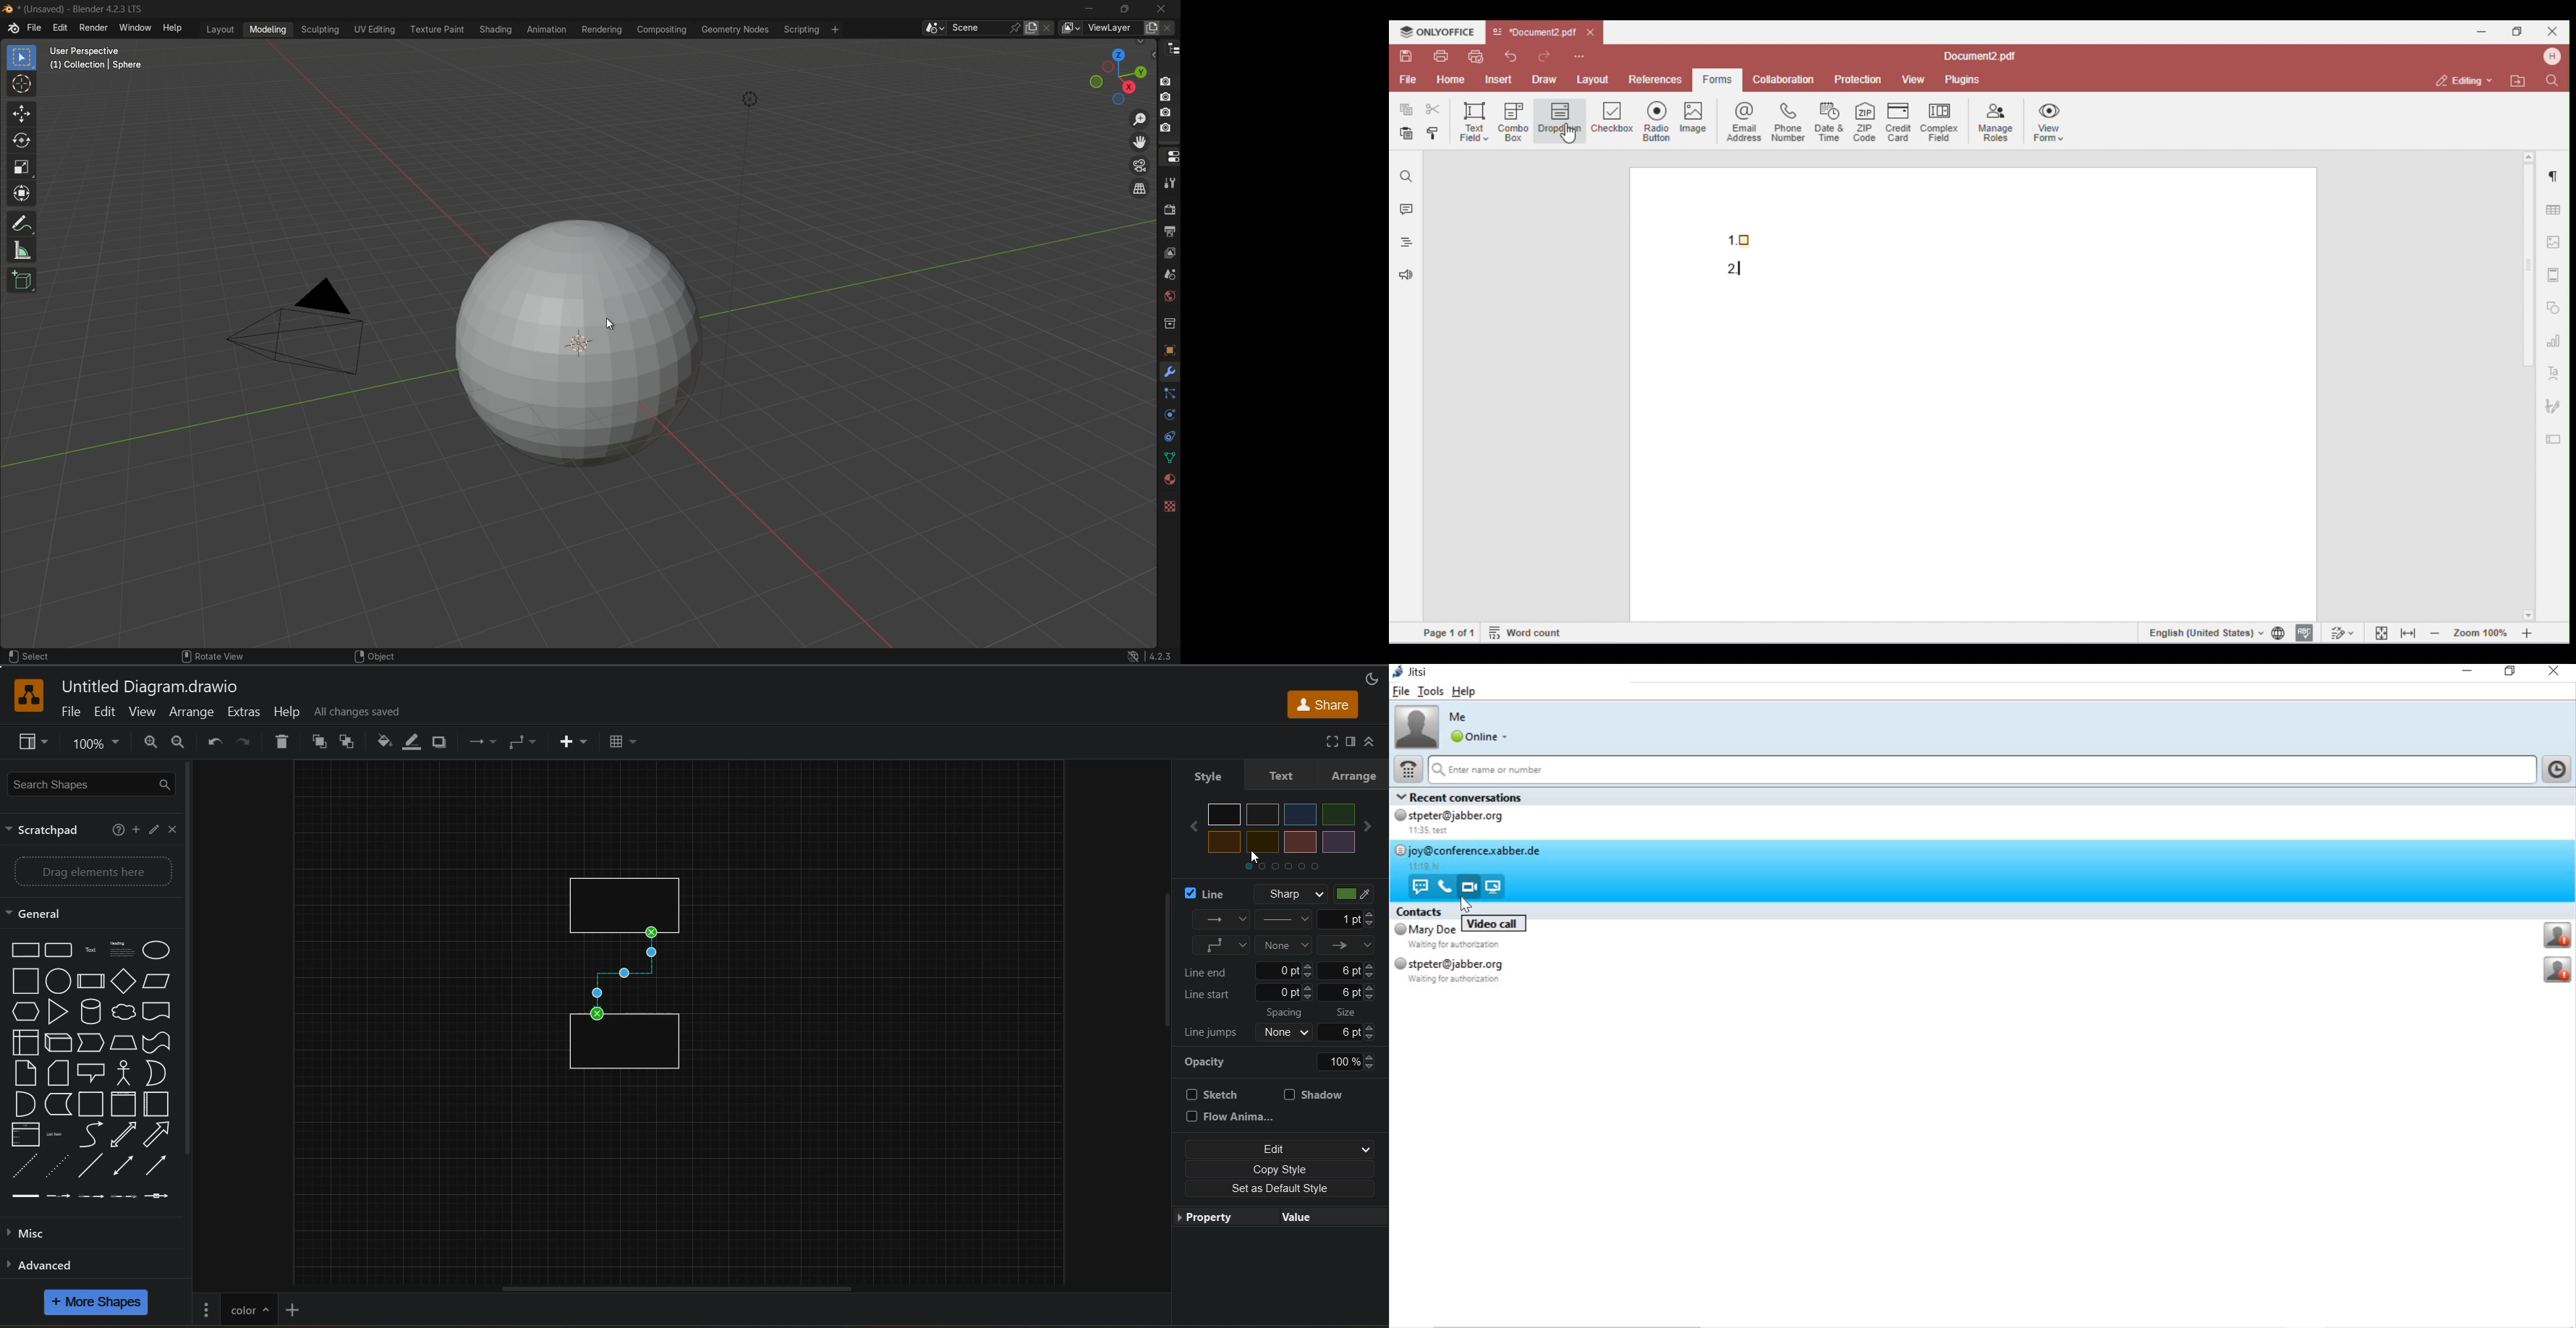 The height and width of the screenshot is (1344, 2576). I want to click on Item List, so click(61, 1135).